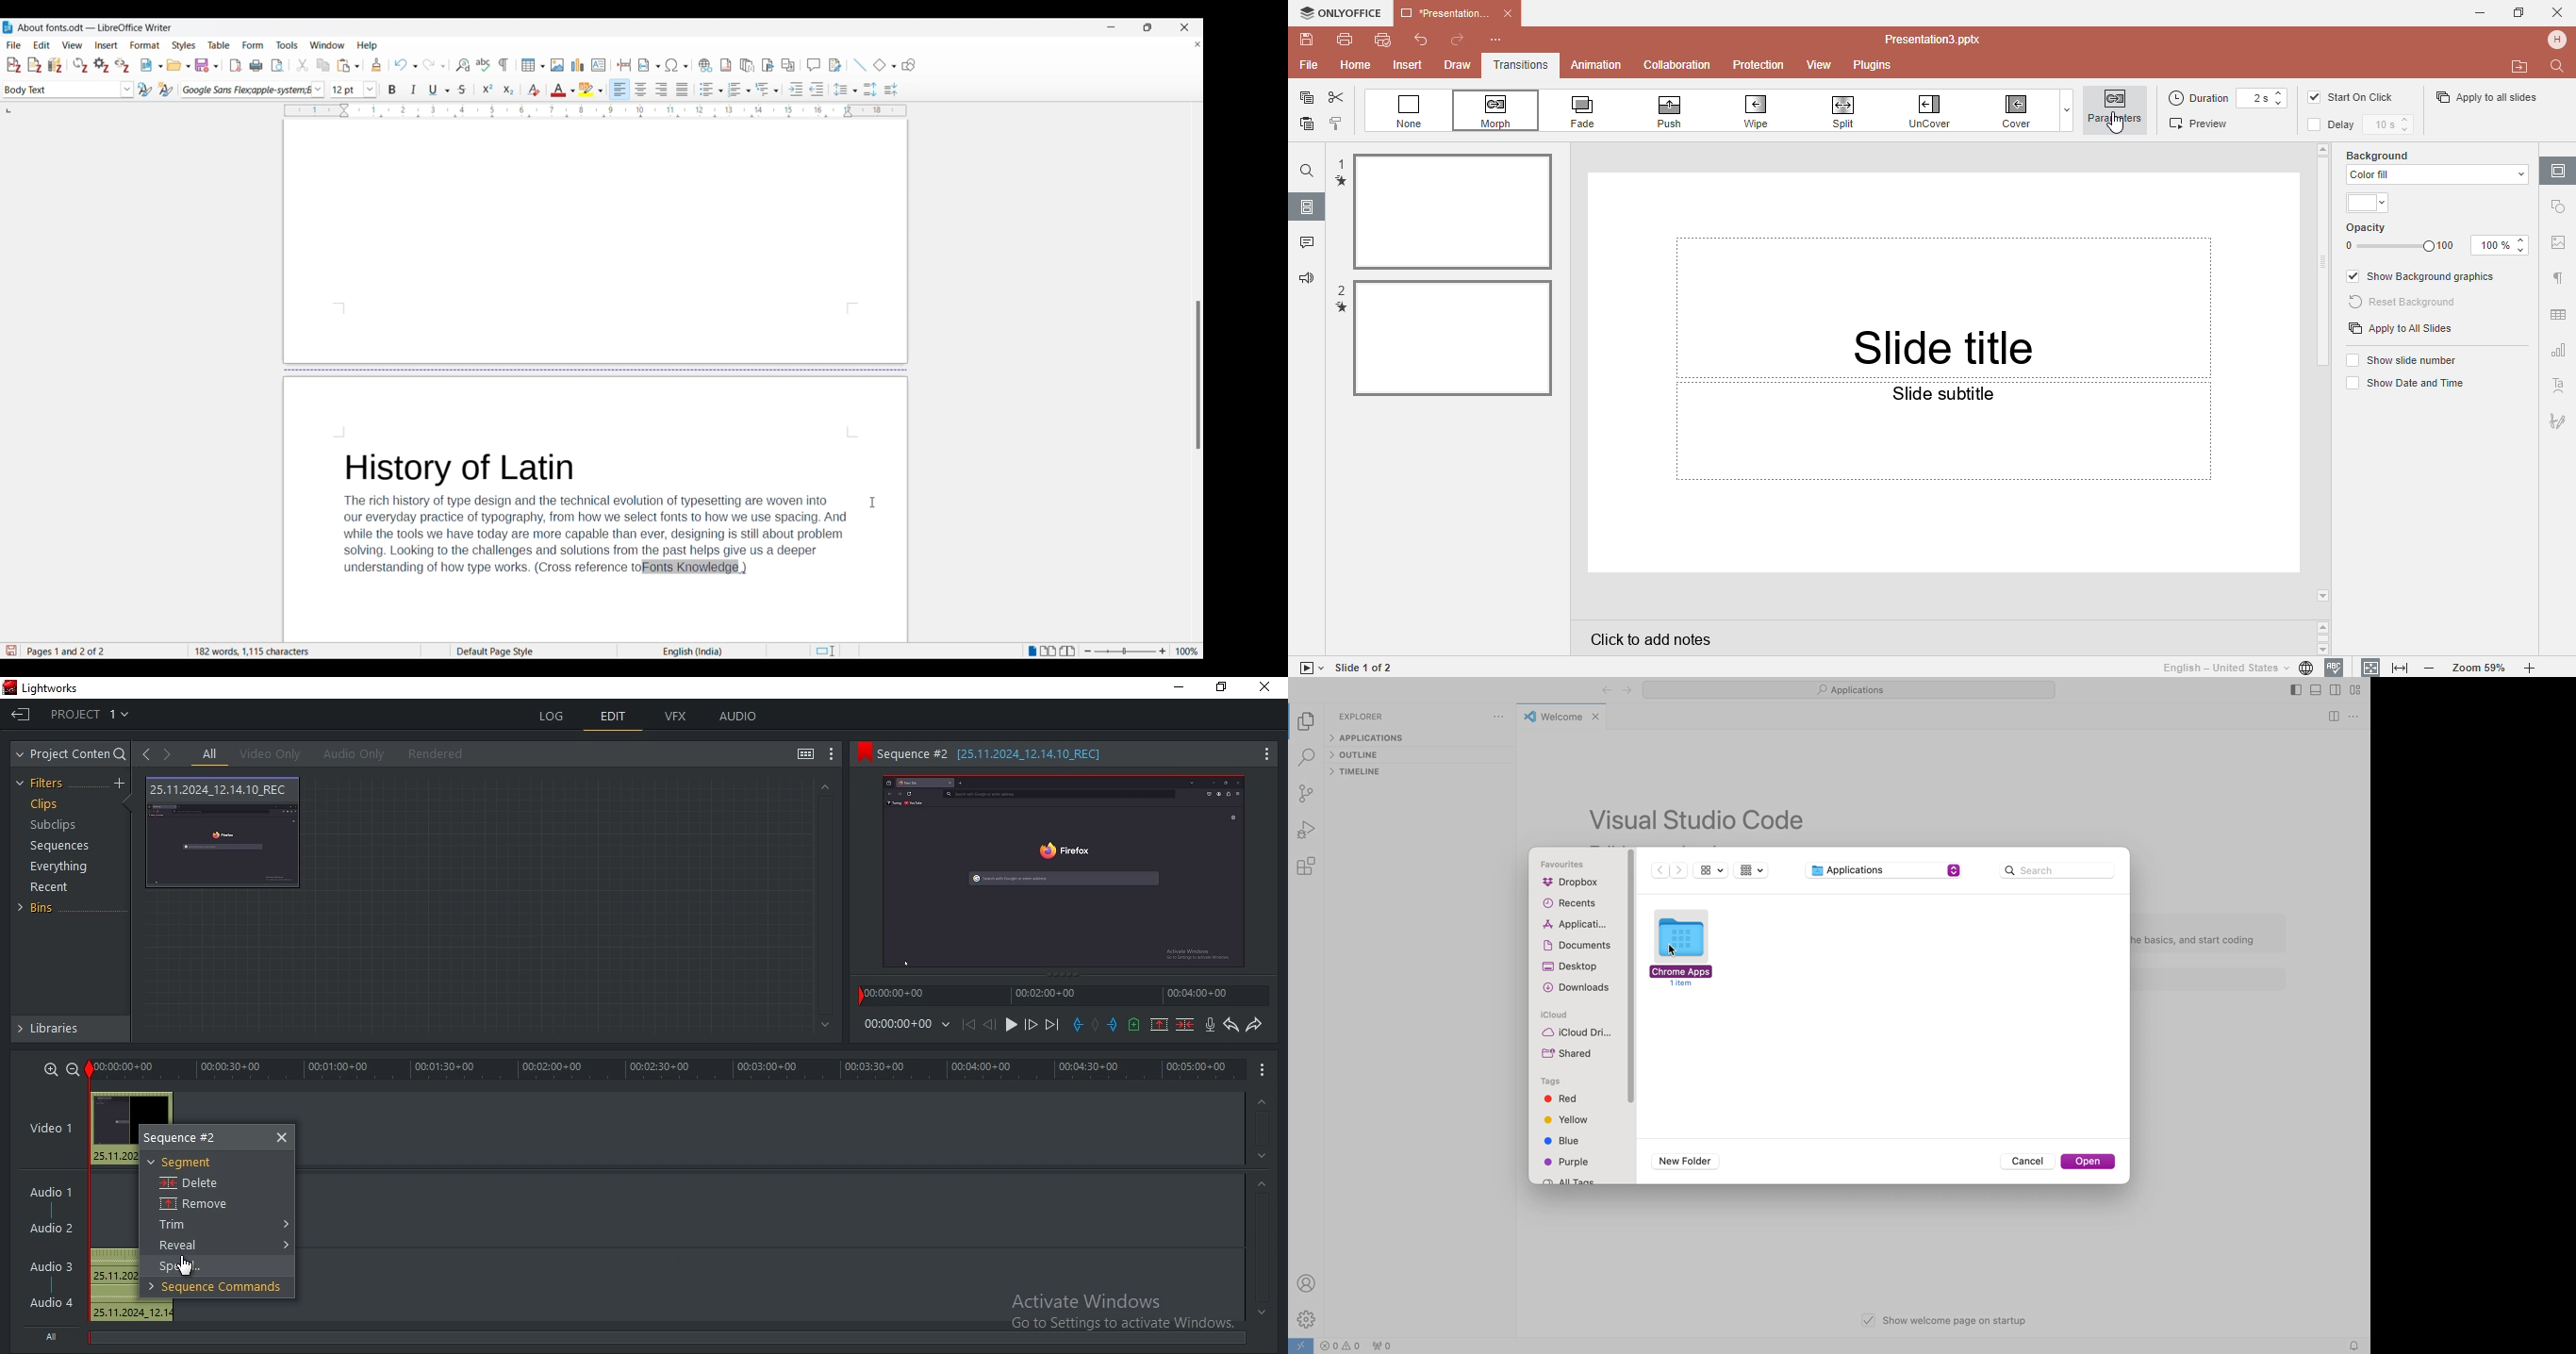  I want to click on arrow up, so click(2322, 148).